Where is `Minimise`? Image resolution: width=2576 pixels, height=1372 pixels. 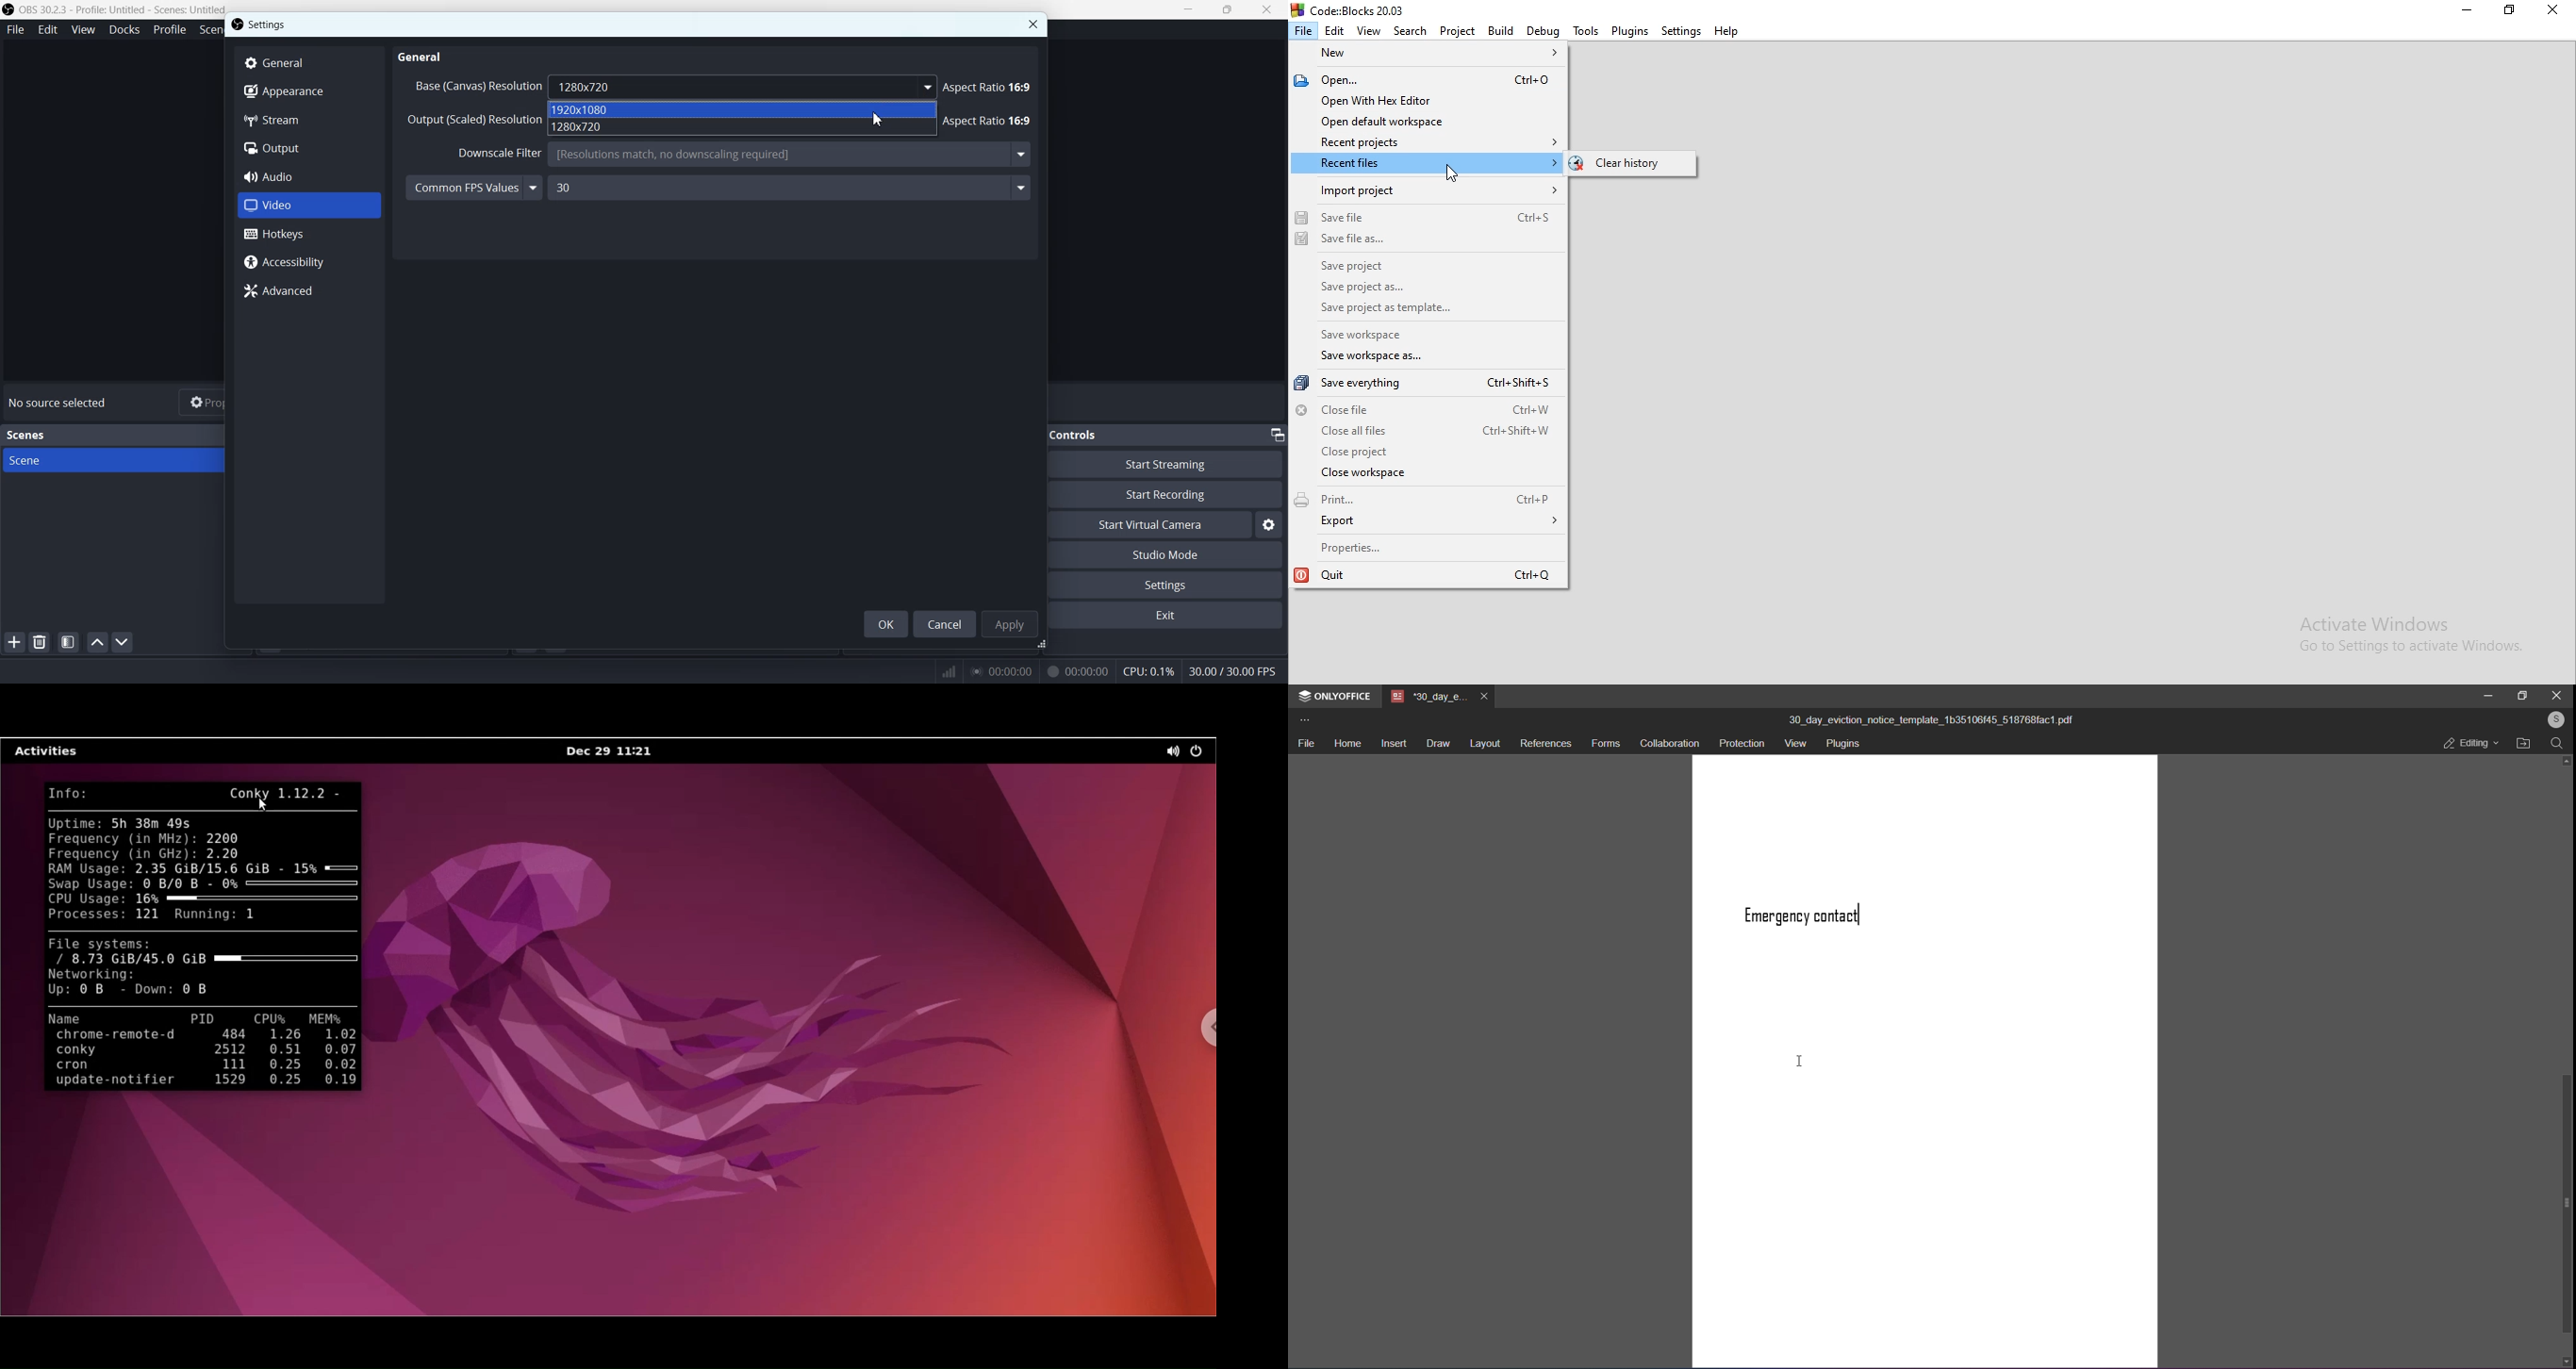 Minimise is located at coordinates (2554, 10).